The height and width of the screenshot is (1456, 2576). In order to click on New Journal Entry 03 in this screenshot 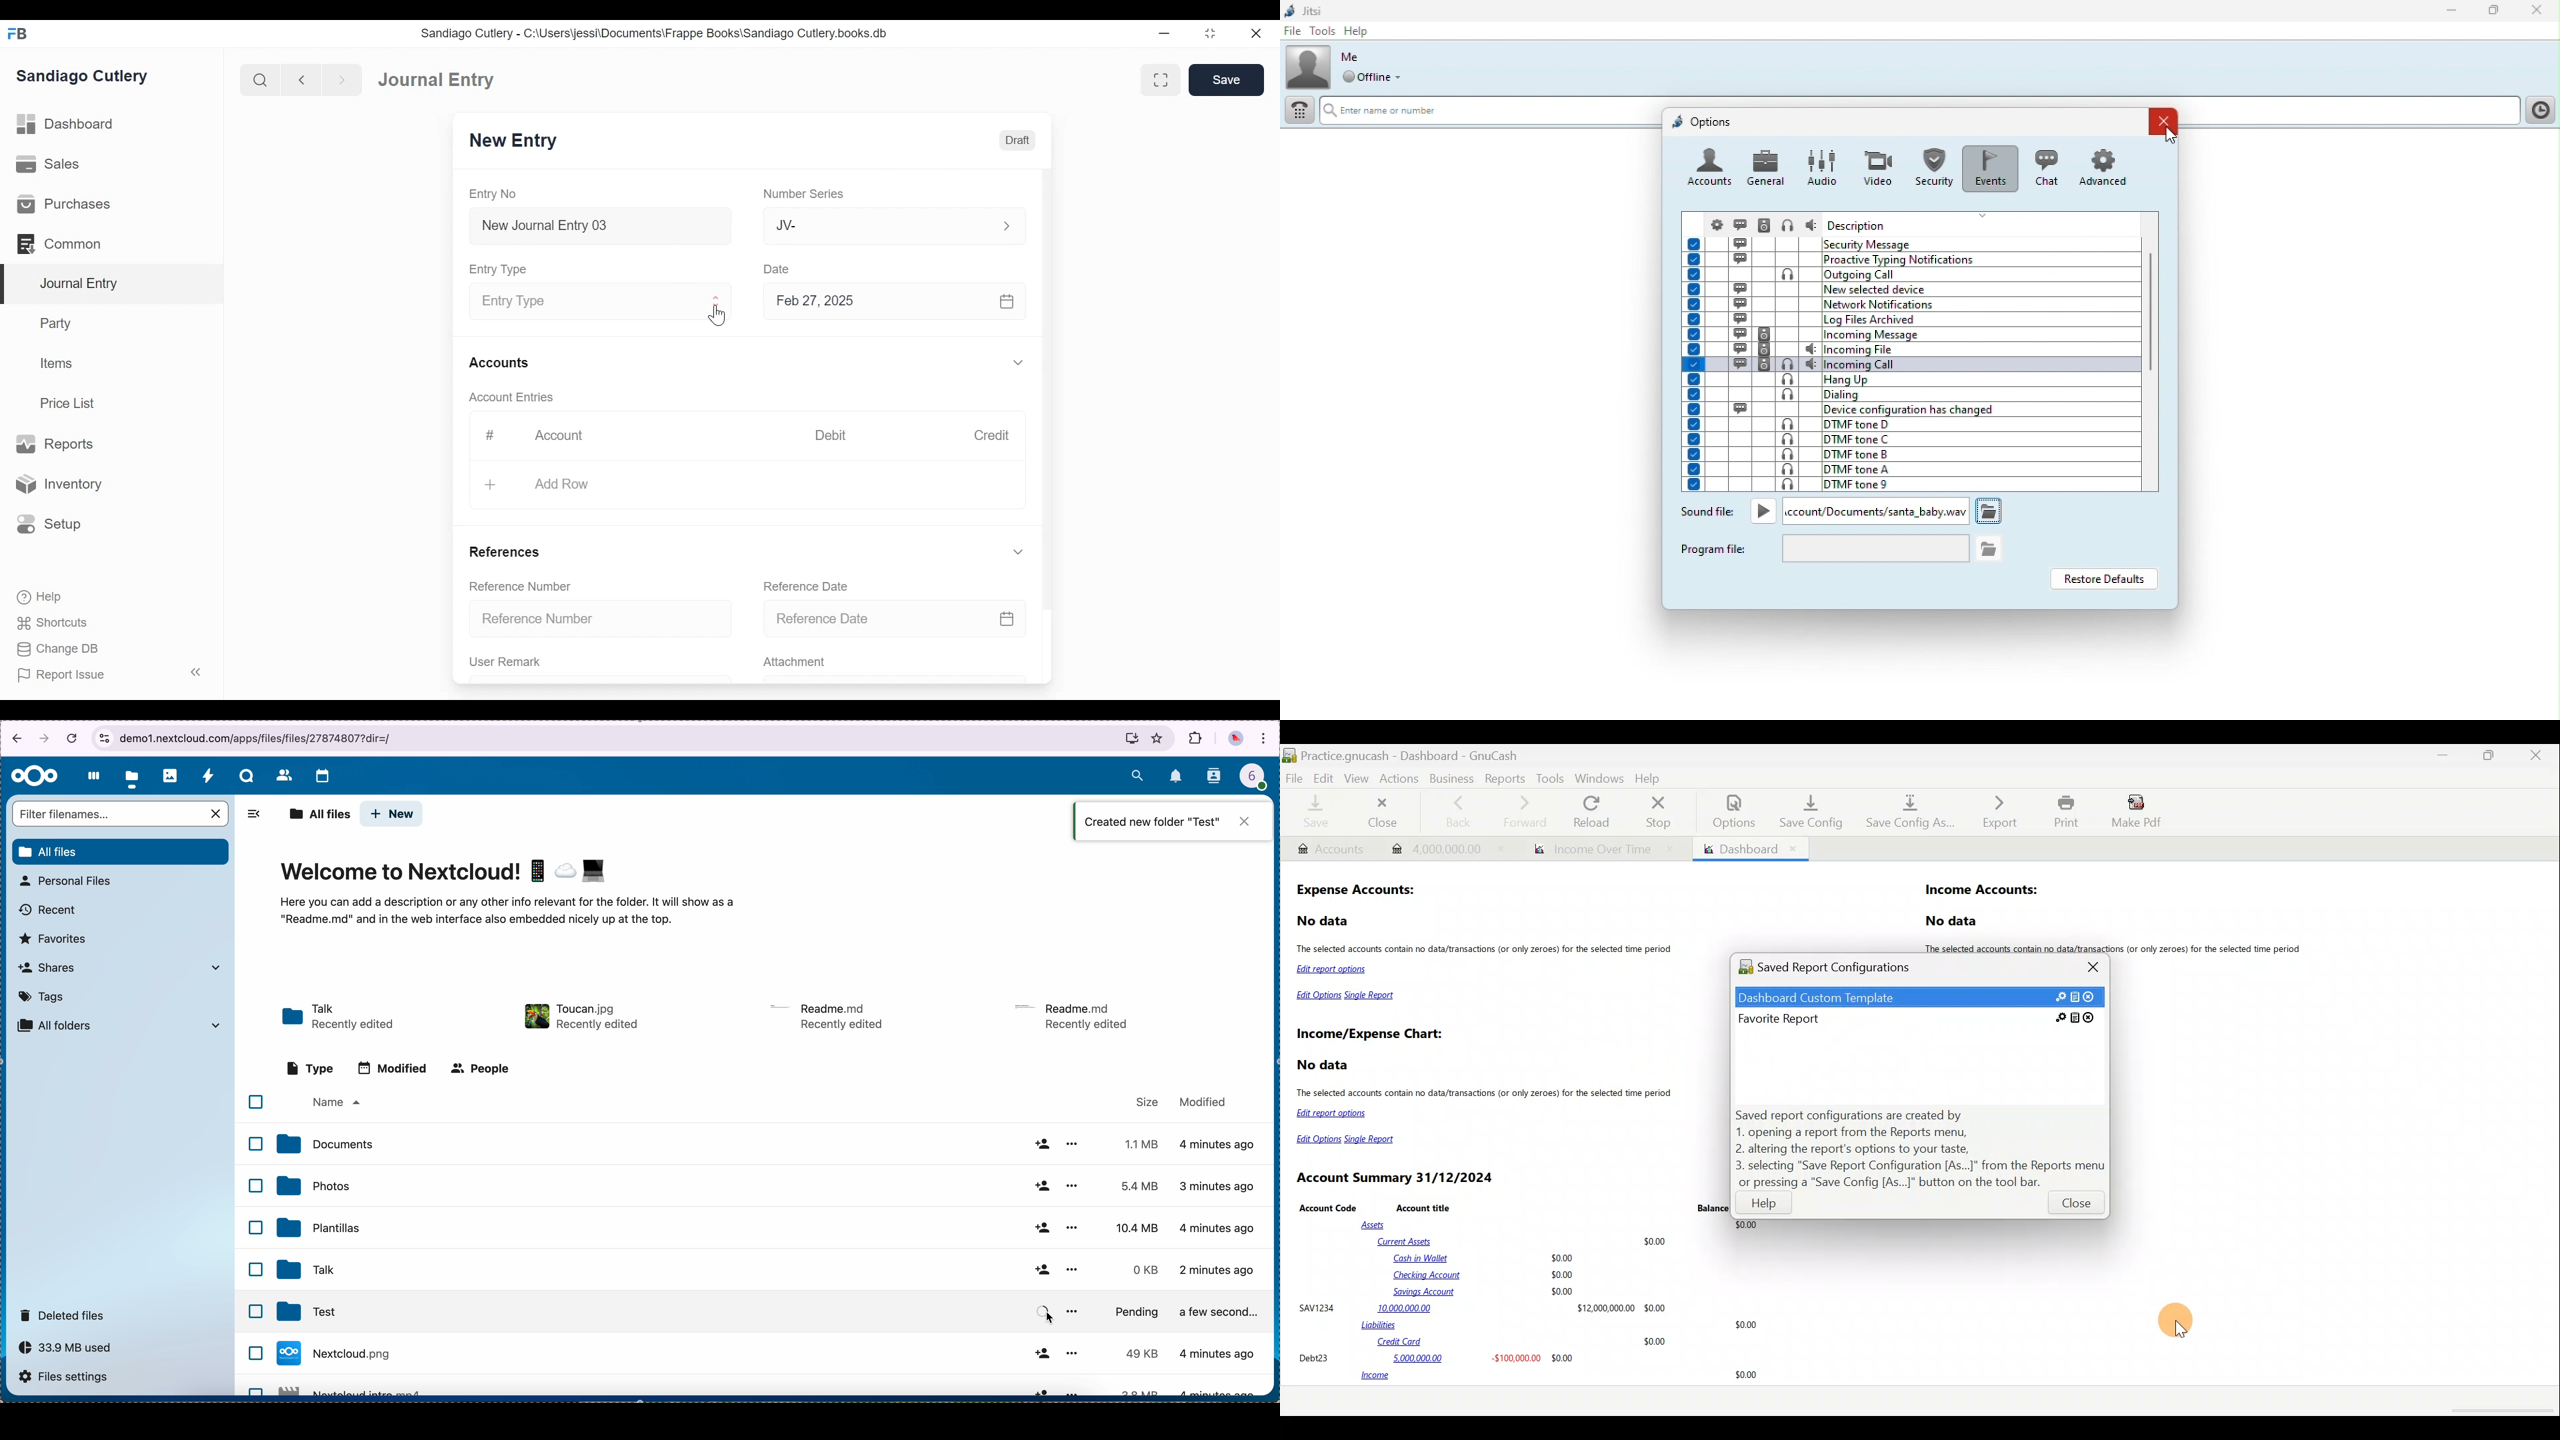, I will do `click(597, 226)`.